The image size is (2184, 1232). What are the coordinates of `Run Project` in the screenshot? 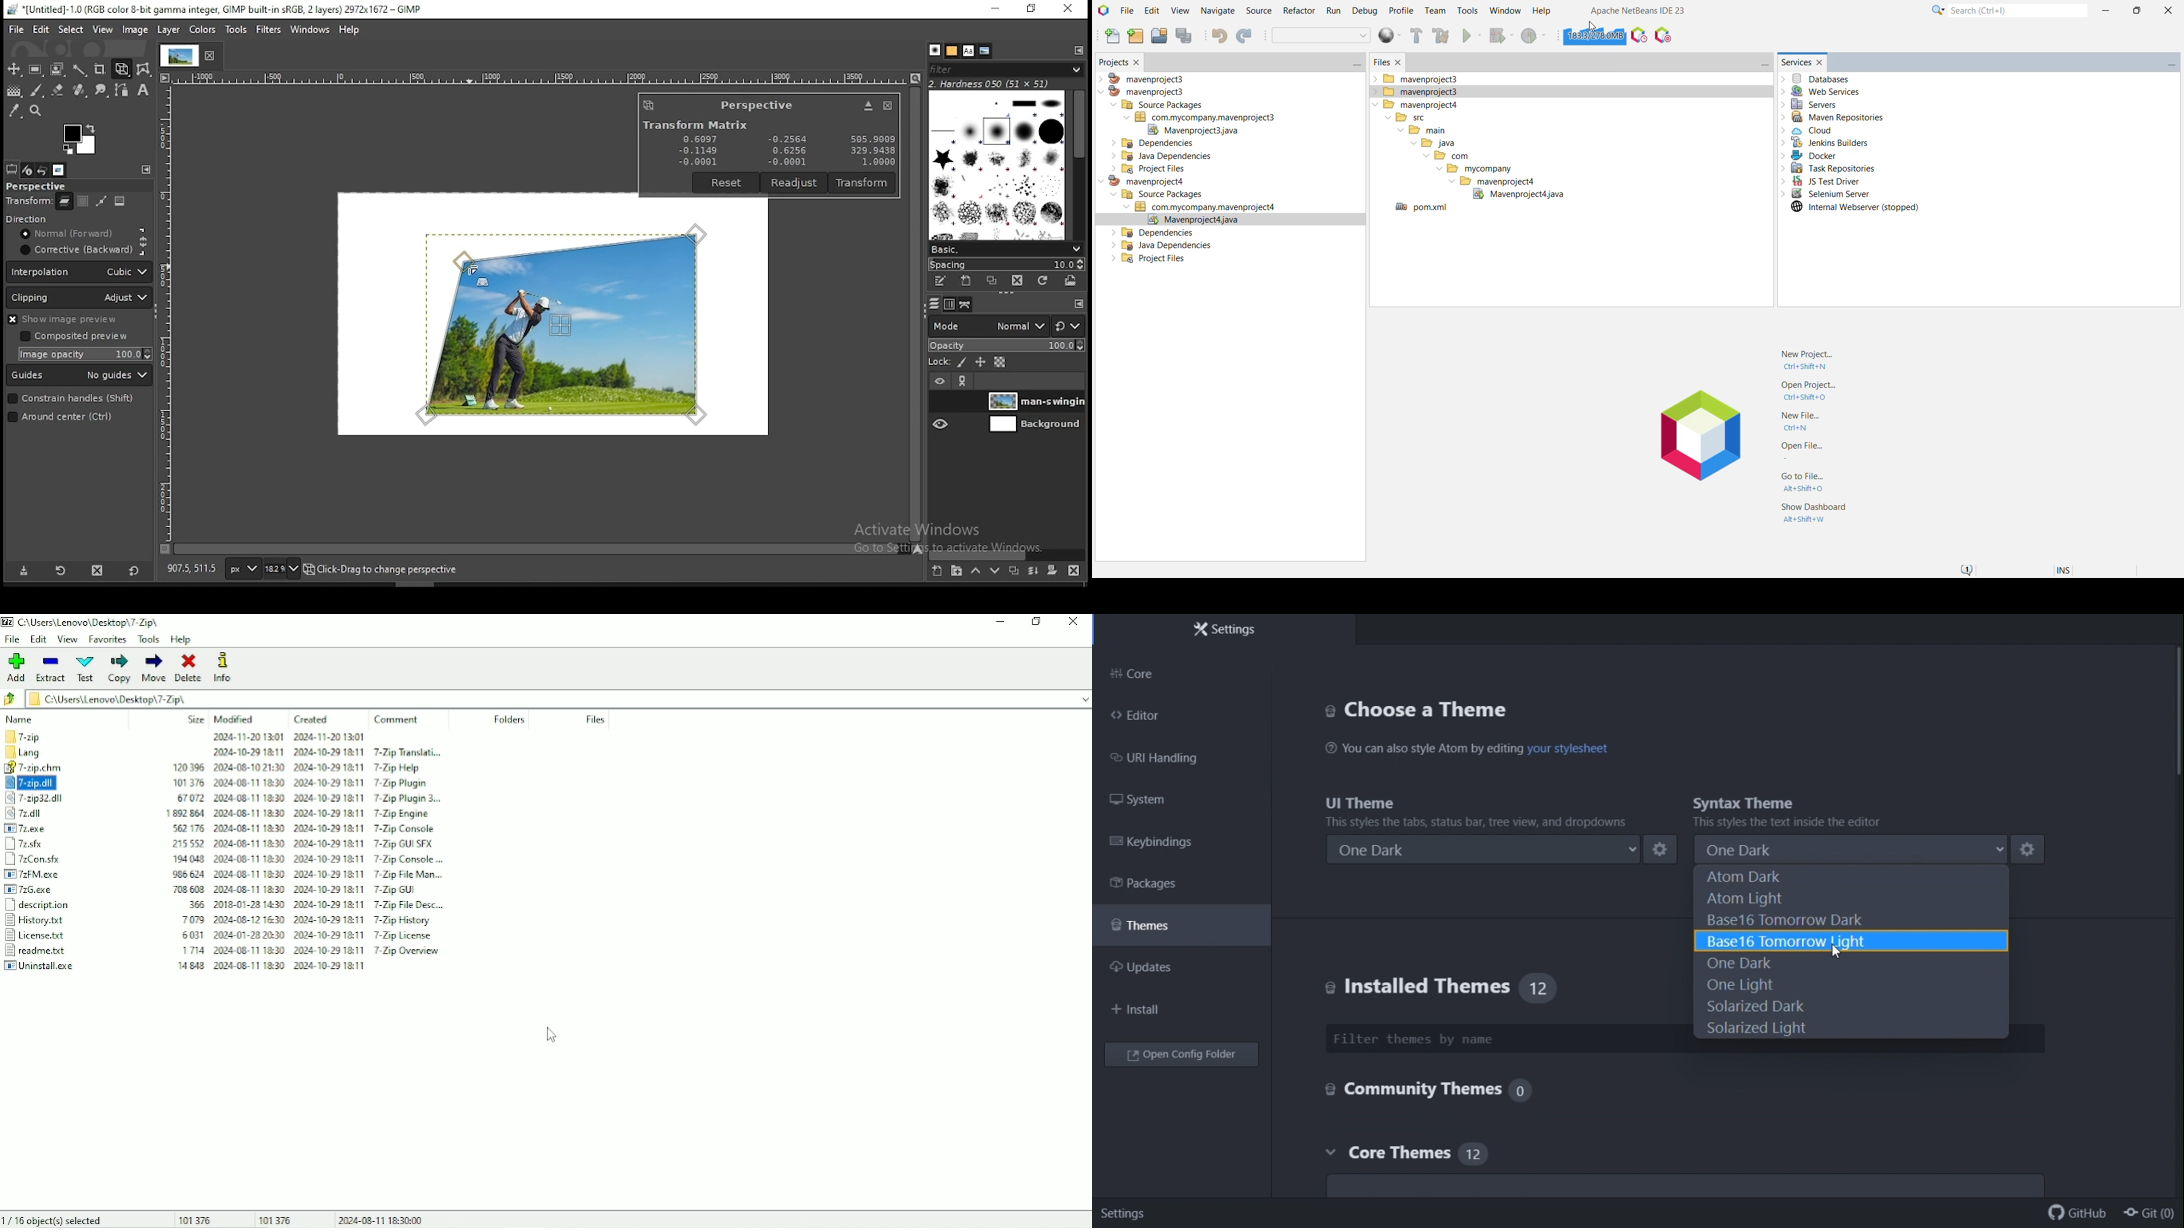 It's located at (1472, 36).